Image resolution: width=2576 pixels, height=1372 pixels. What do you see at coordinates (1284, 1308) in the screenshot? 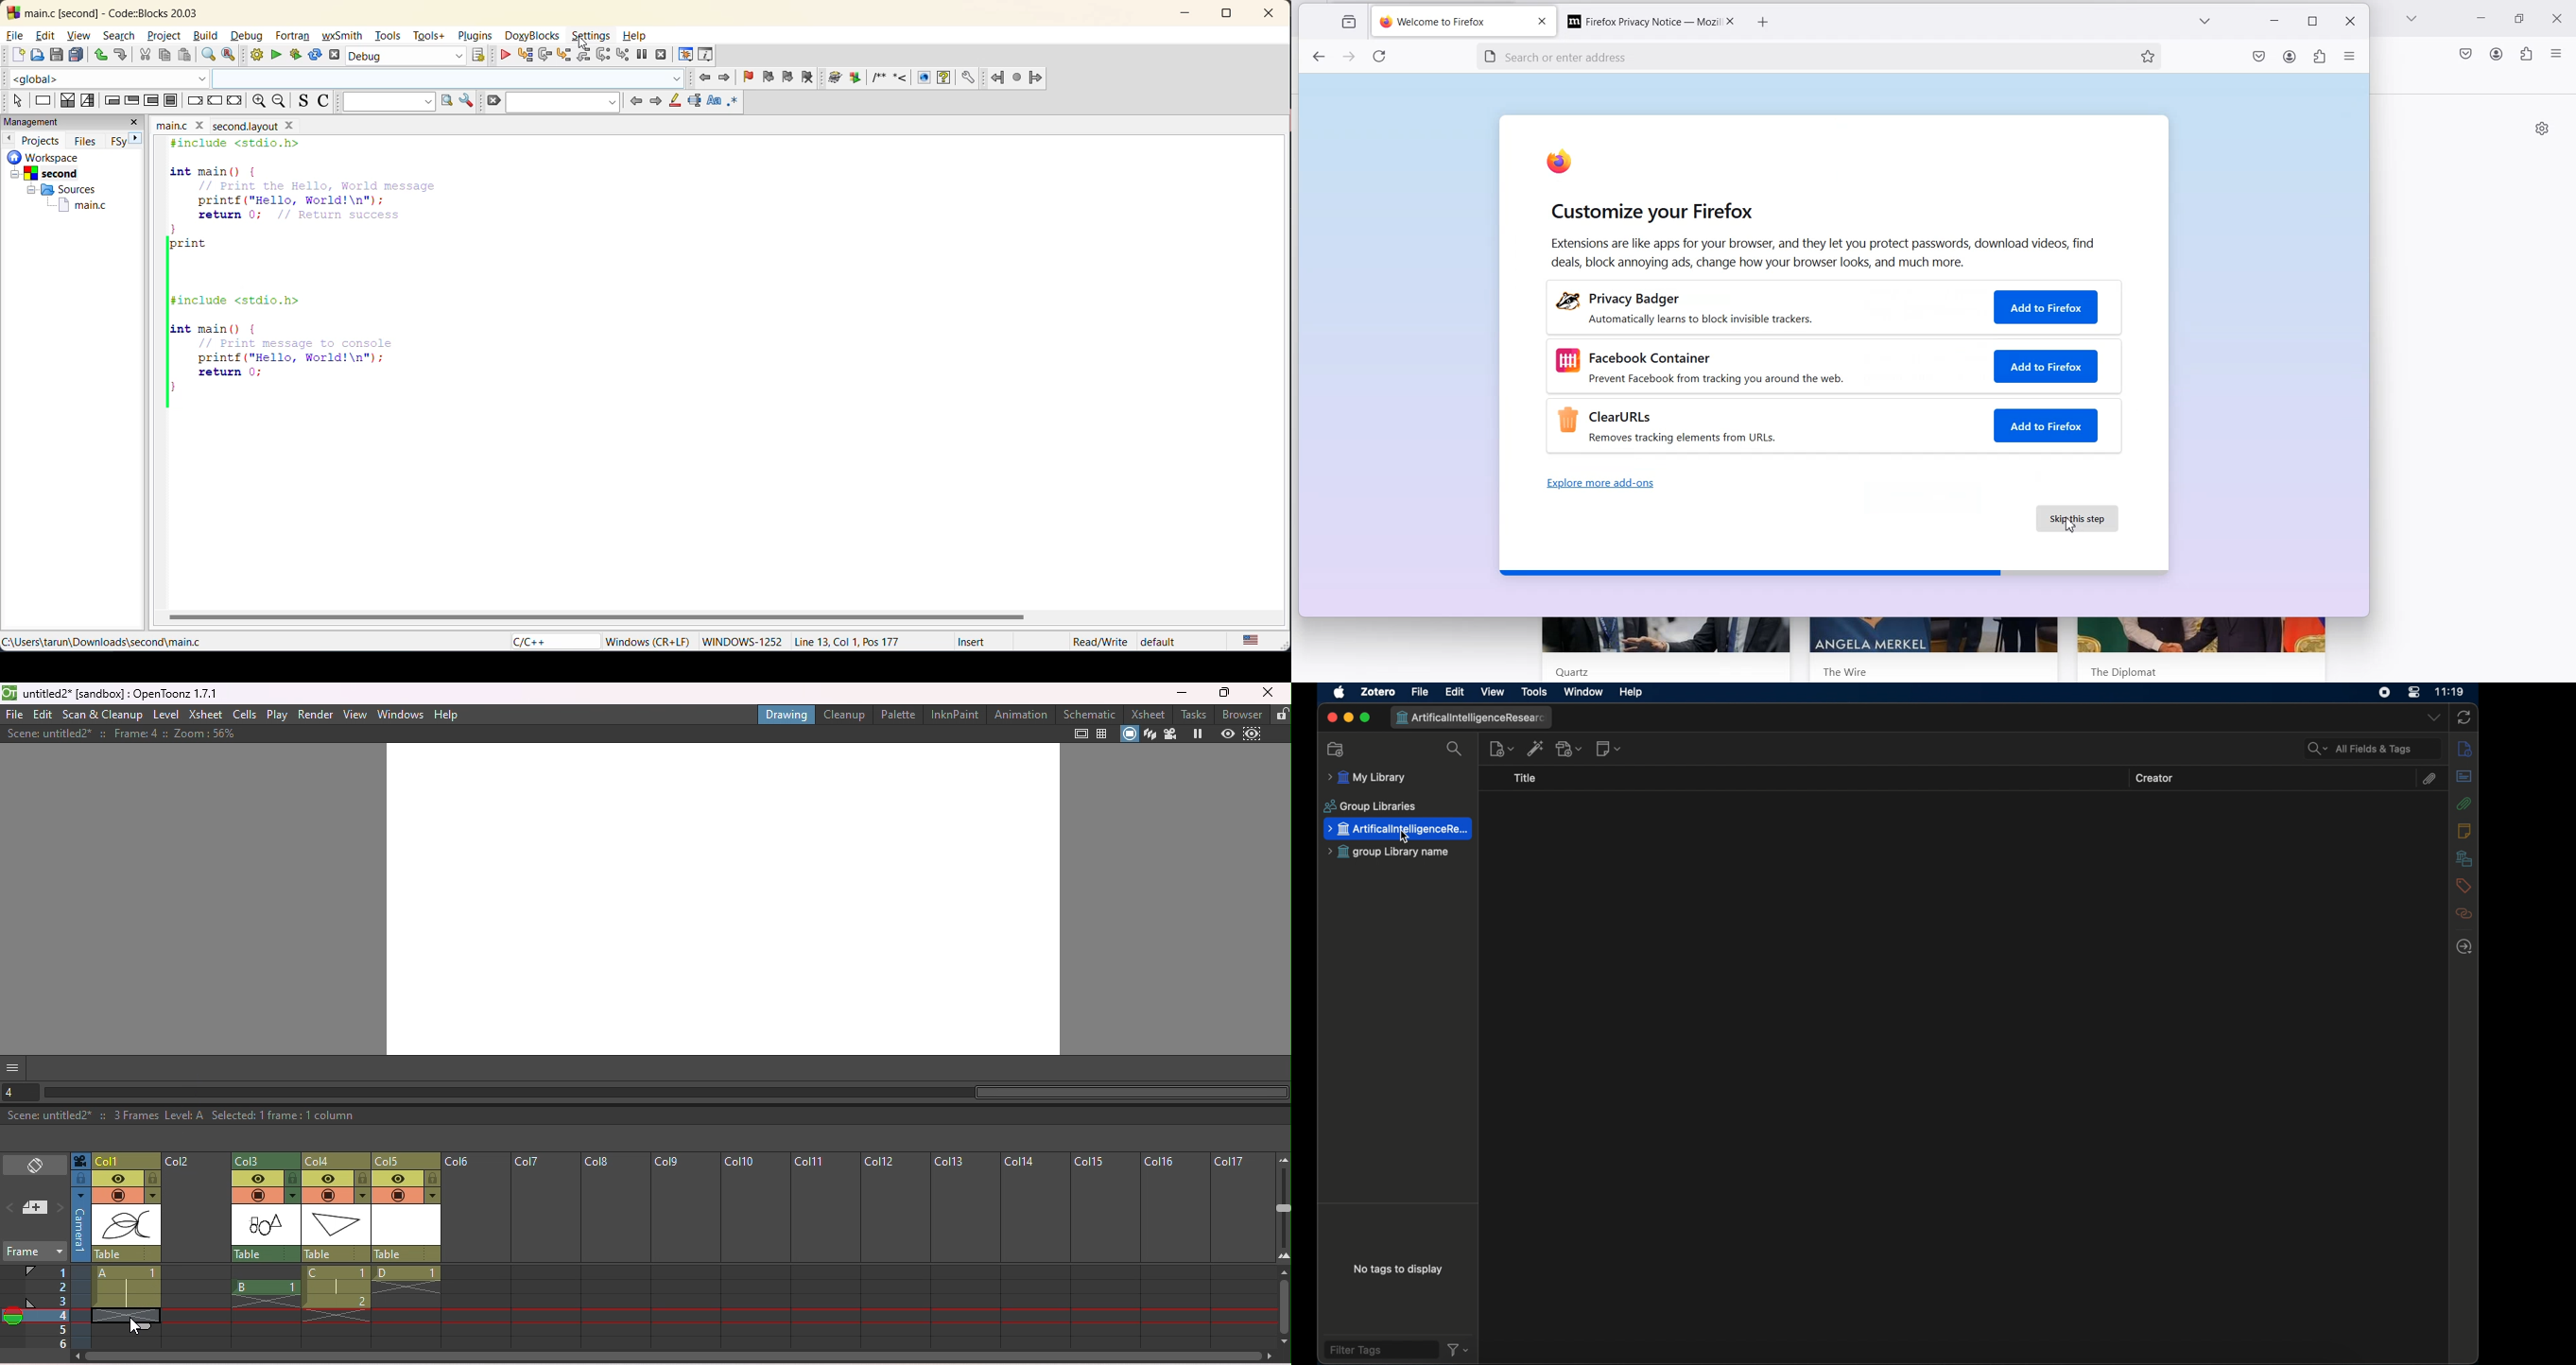
I see `Vertical scroll bar` at bounding box center [1284, 1308].